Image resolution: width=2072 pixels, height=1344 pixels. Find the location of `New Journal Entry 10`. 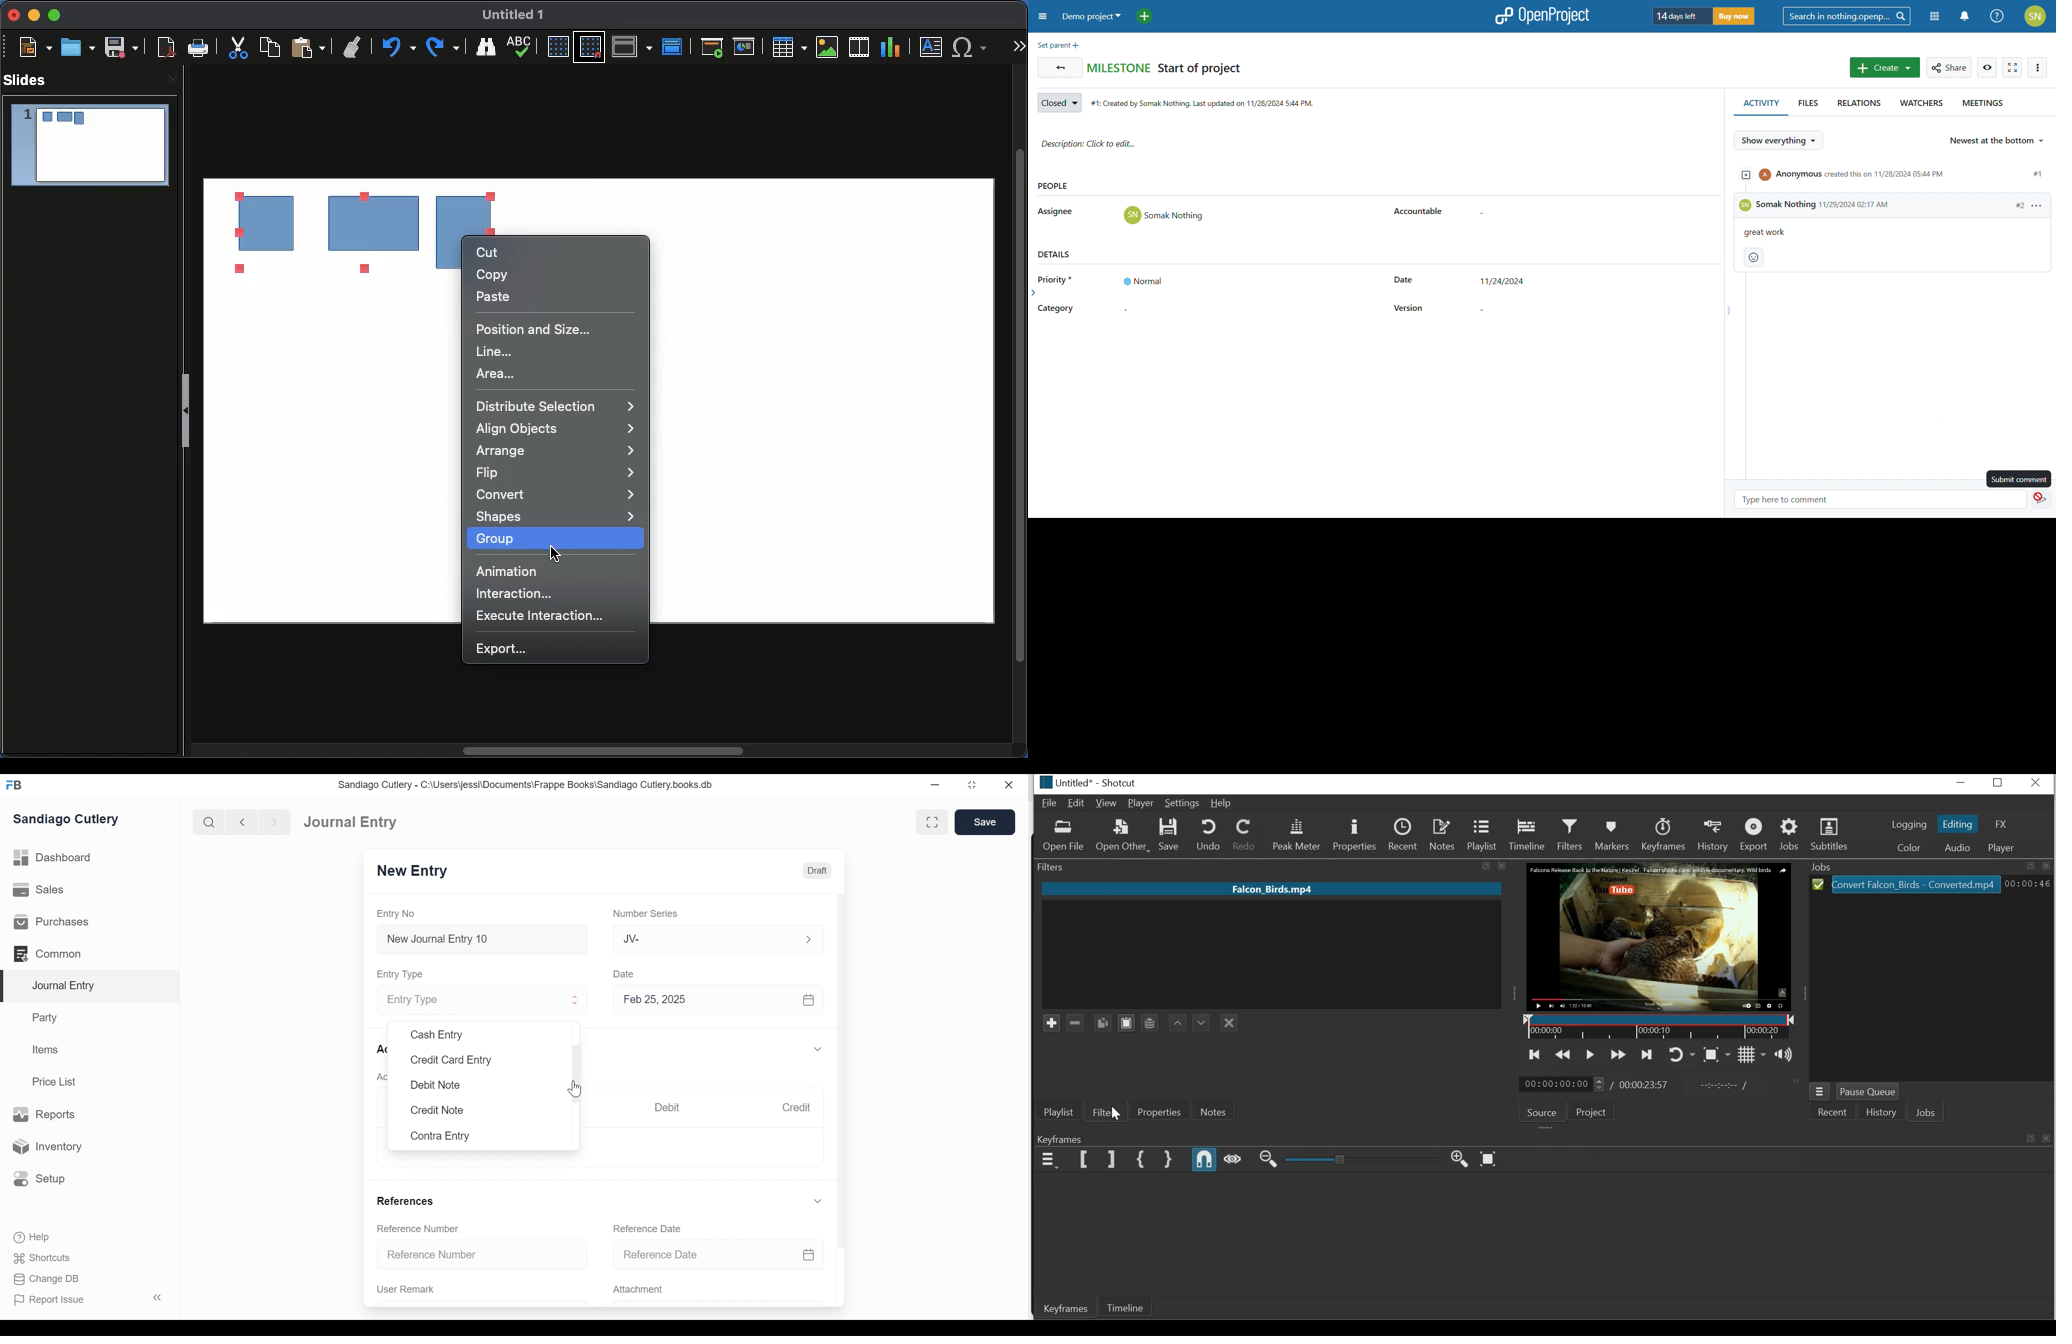

New Journal Entry 10 is located at coordinates (482, 939).